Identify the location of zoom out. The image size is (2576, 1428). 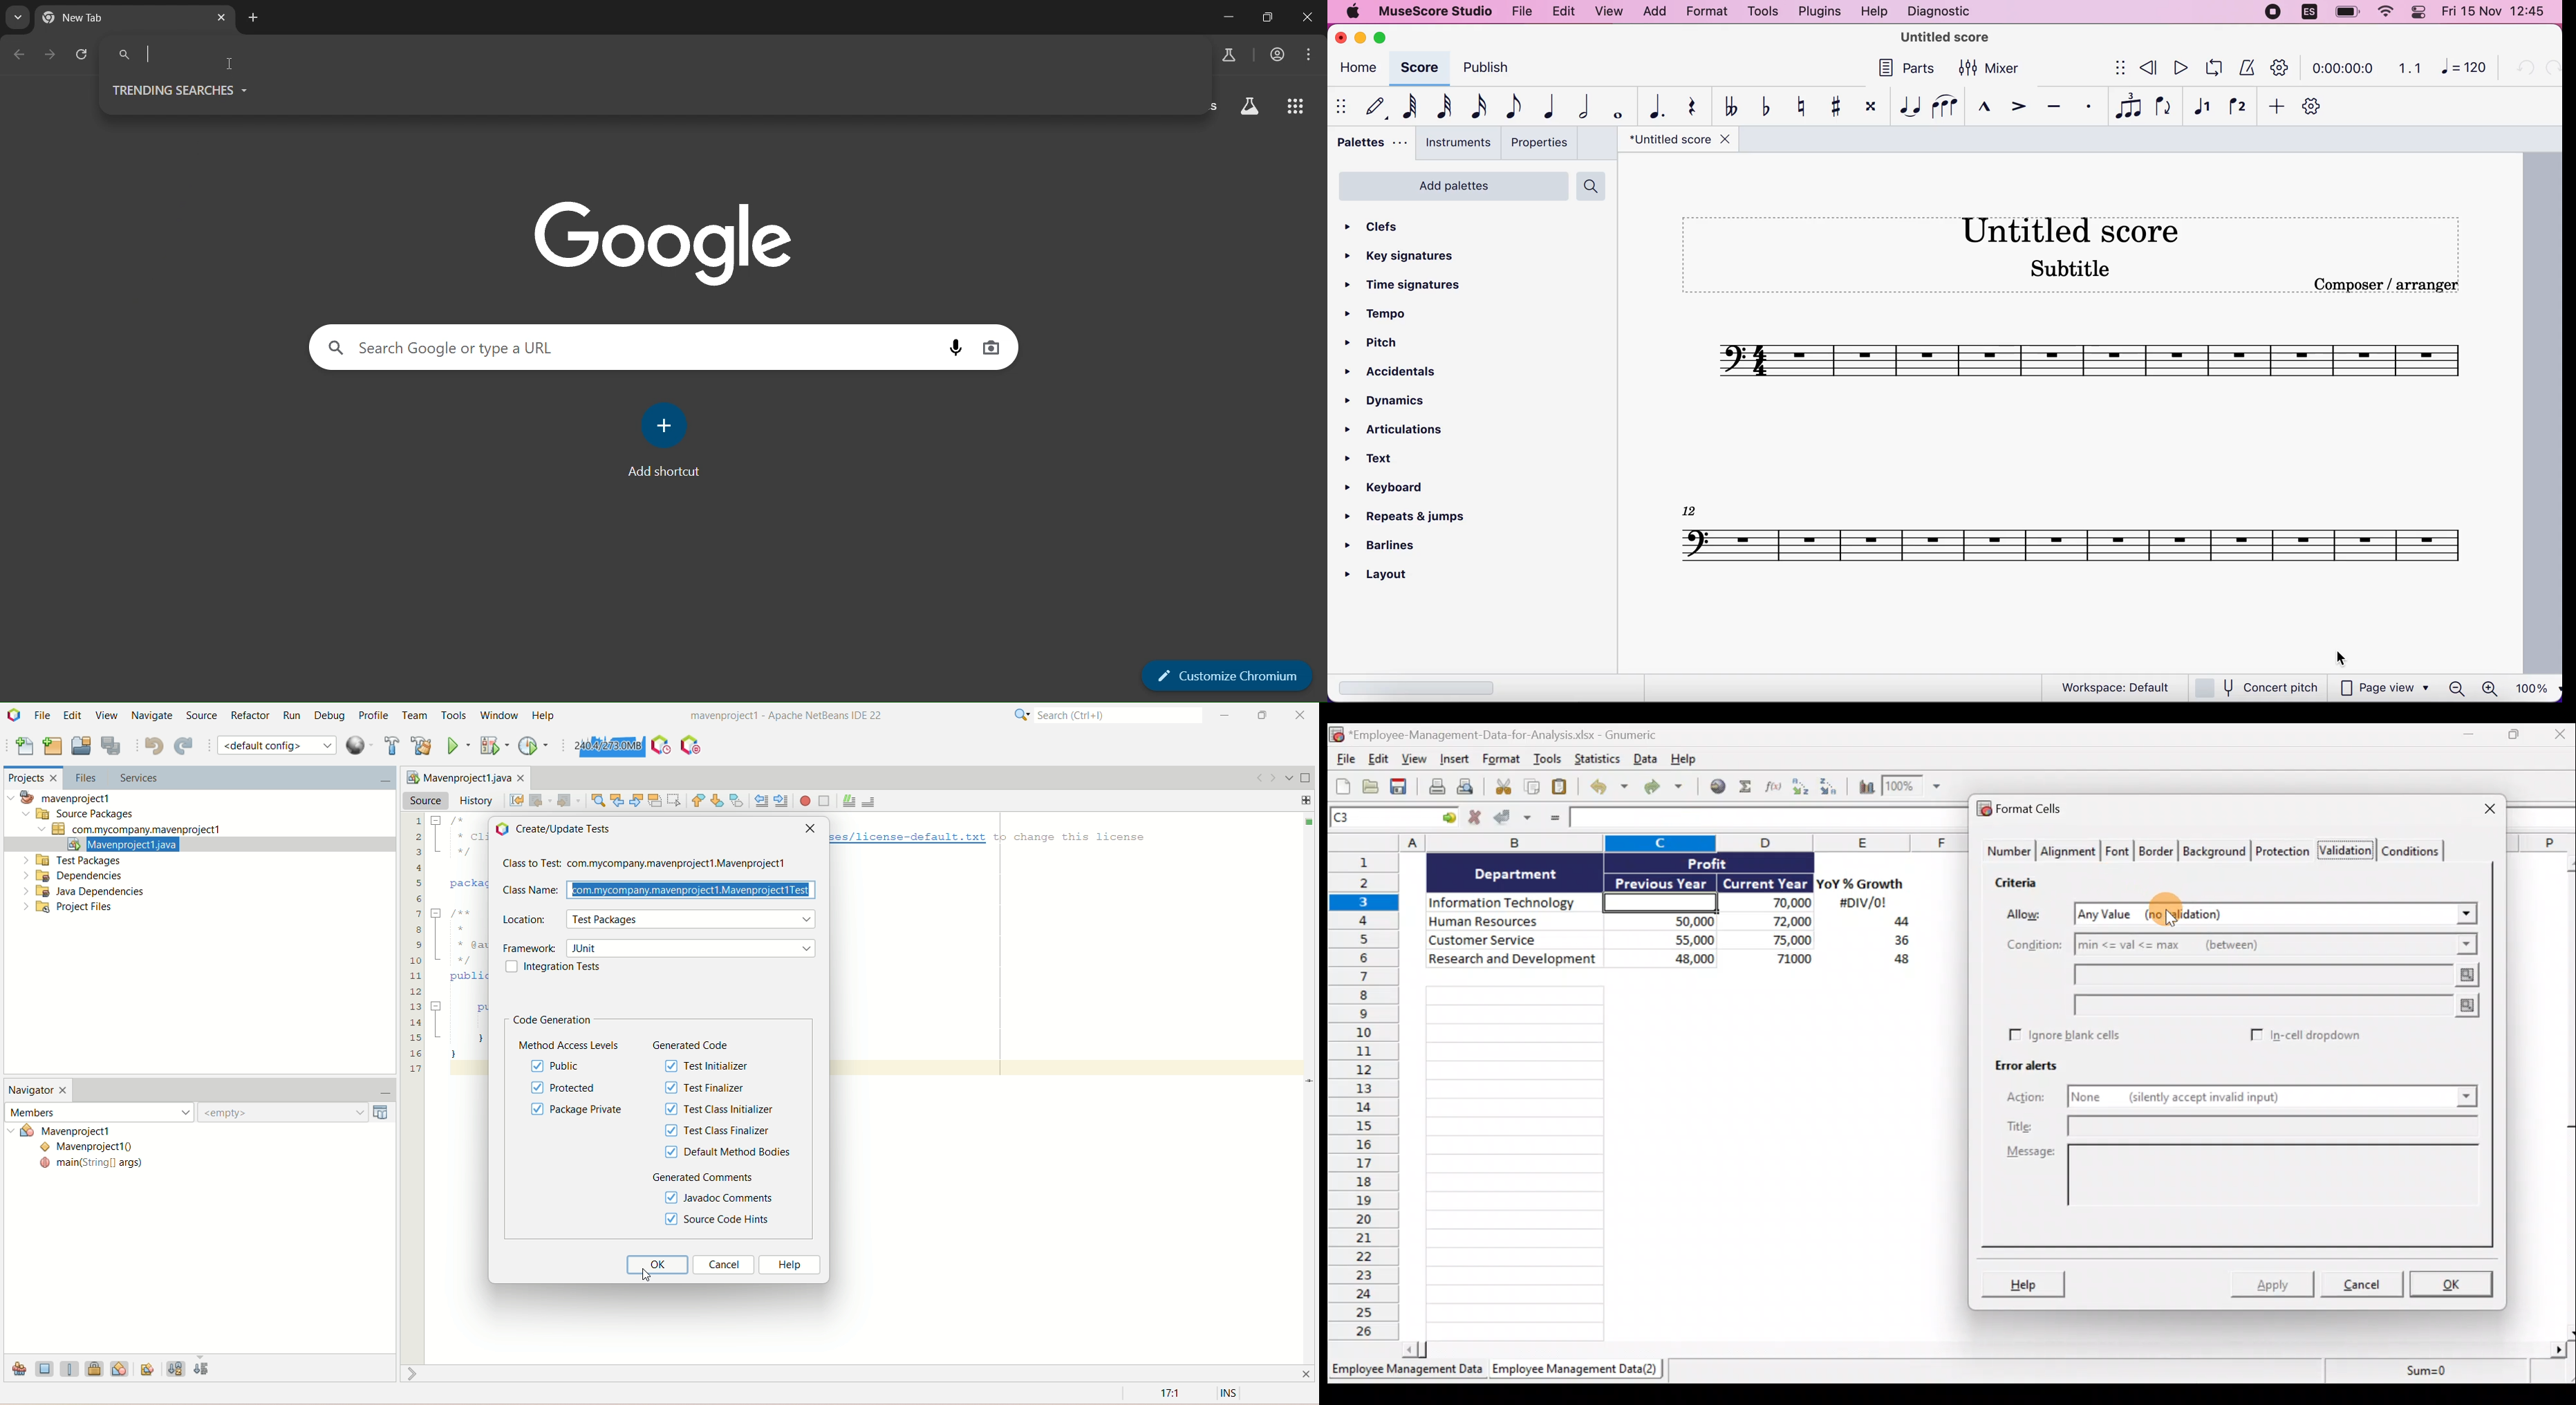
(2456, 689).